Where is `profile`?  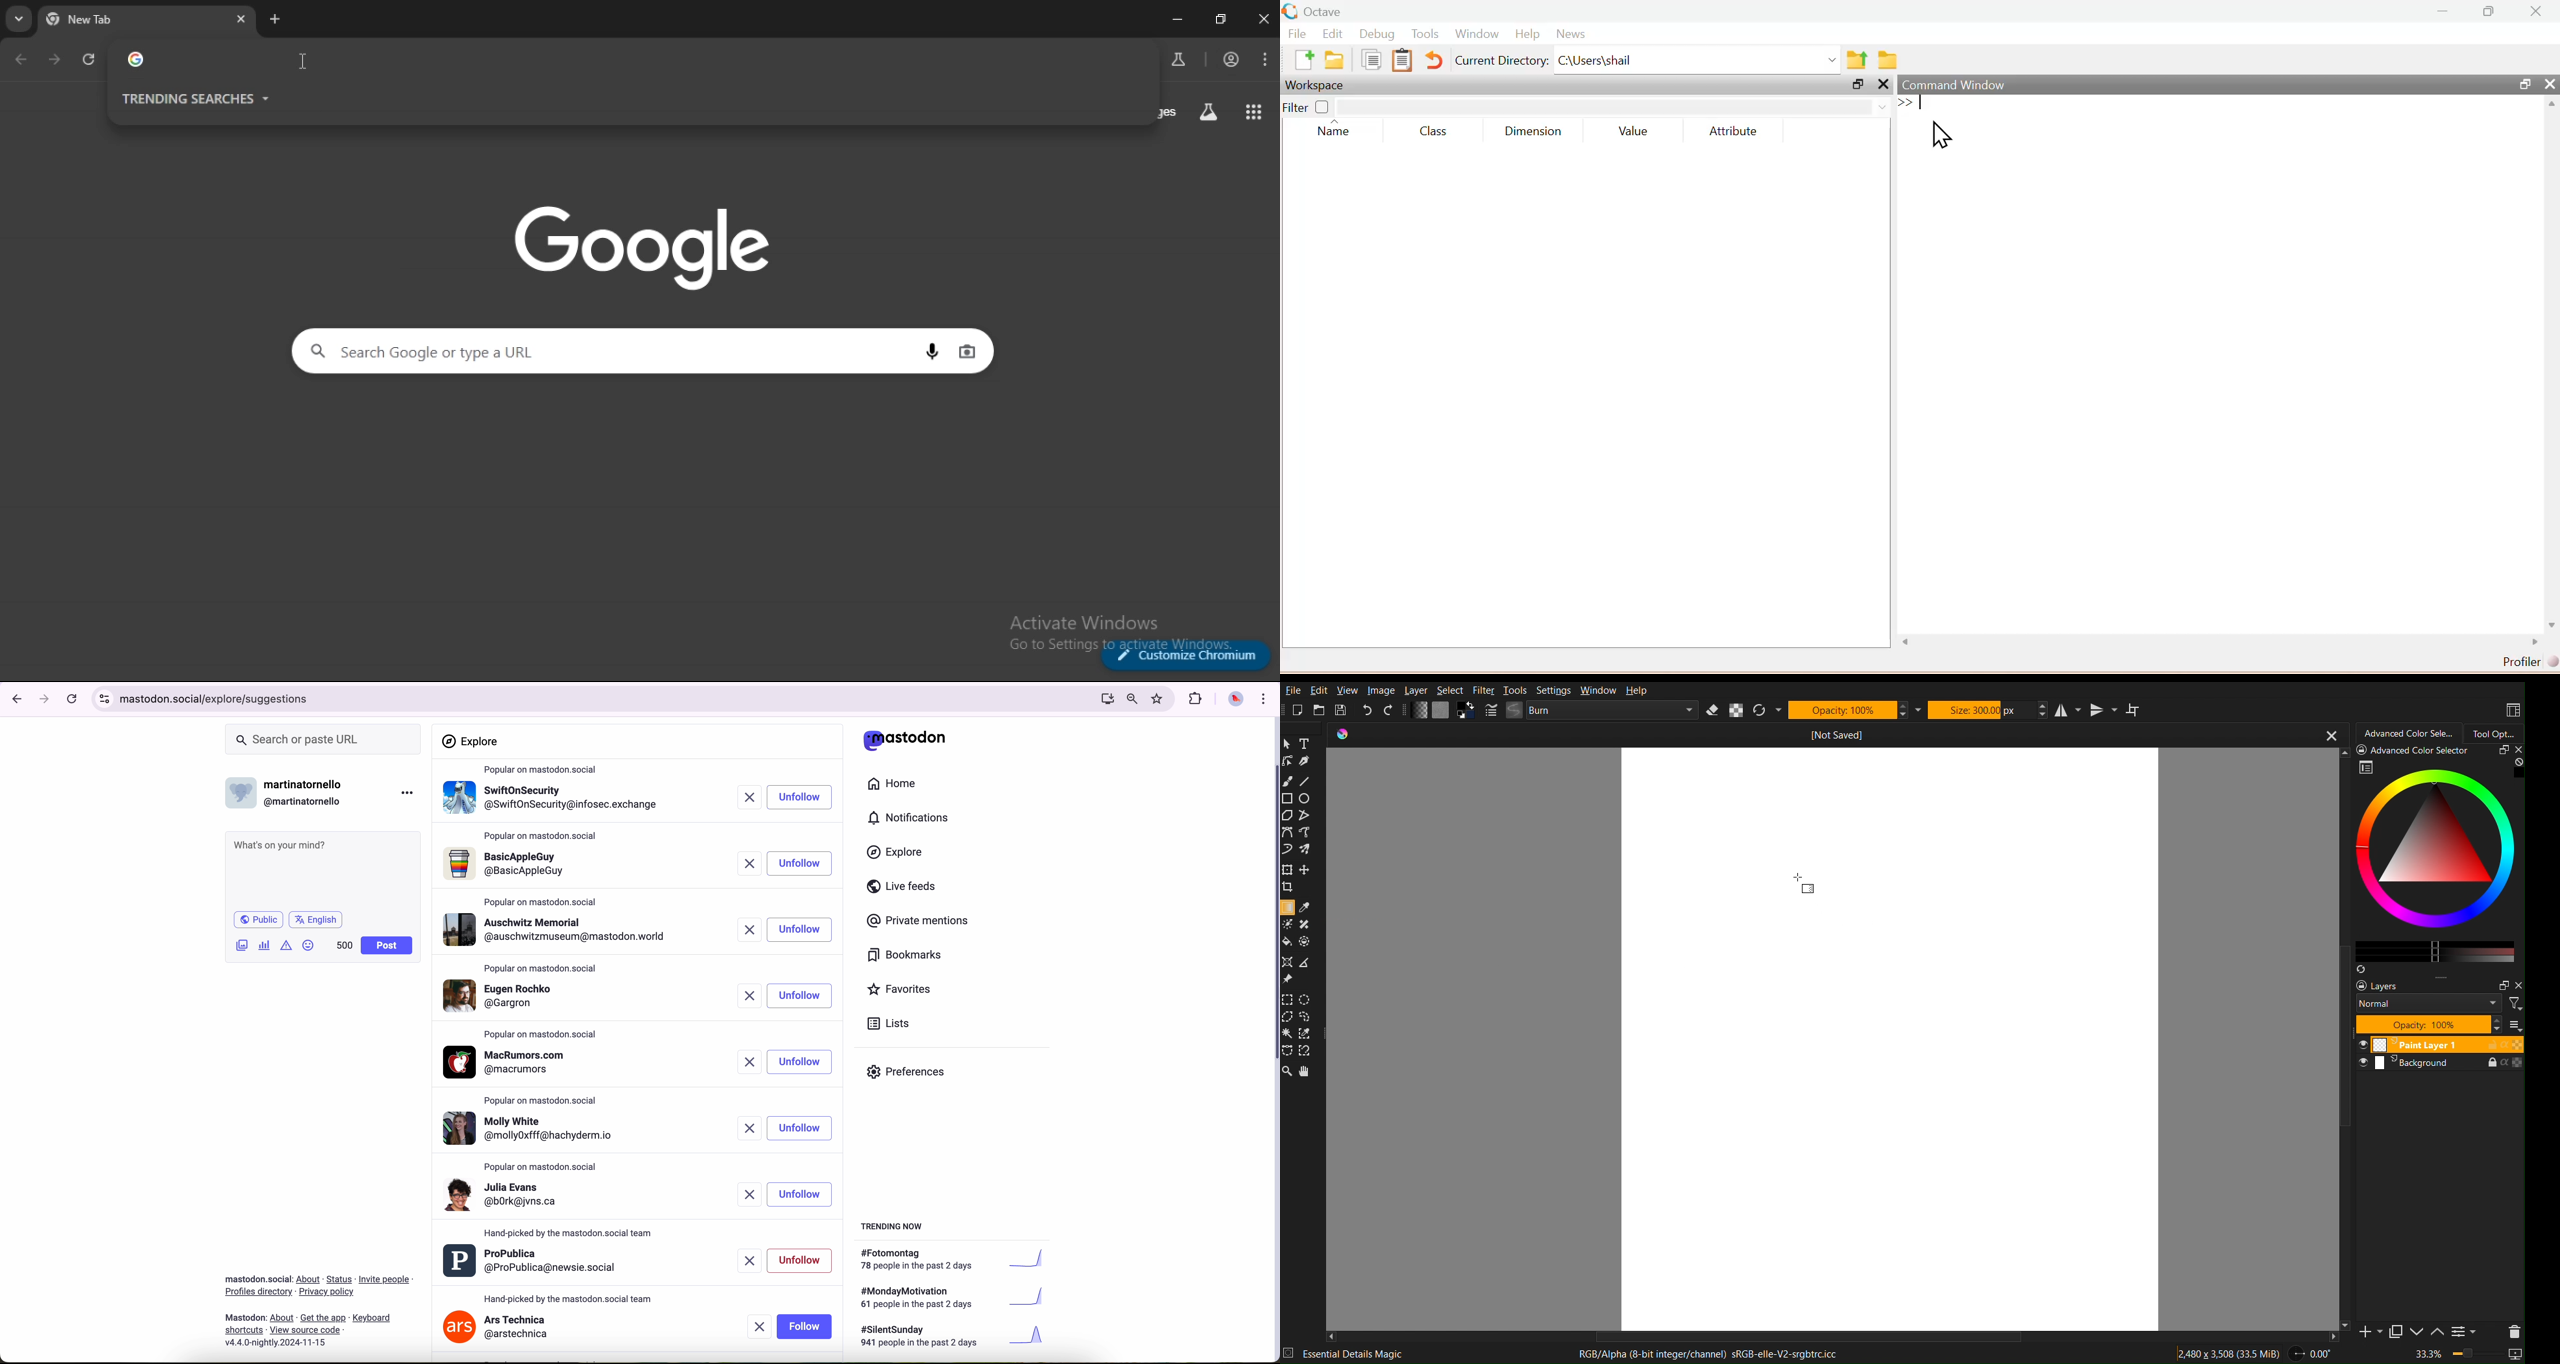 profile is located at coordinates (536, 1200).